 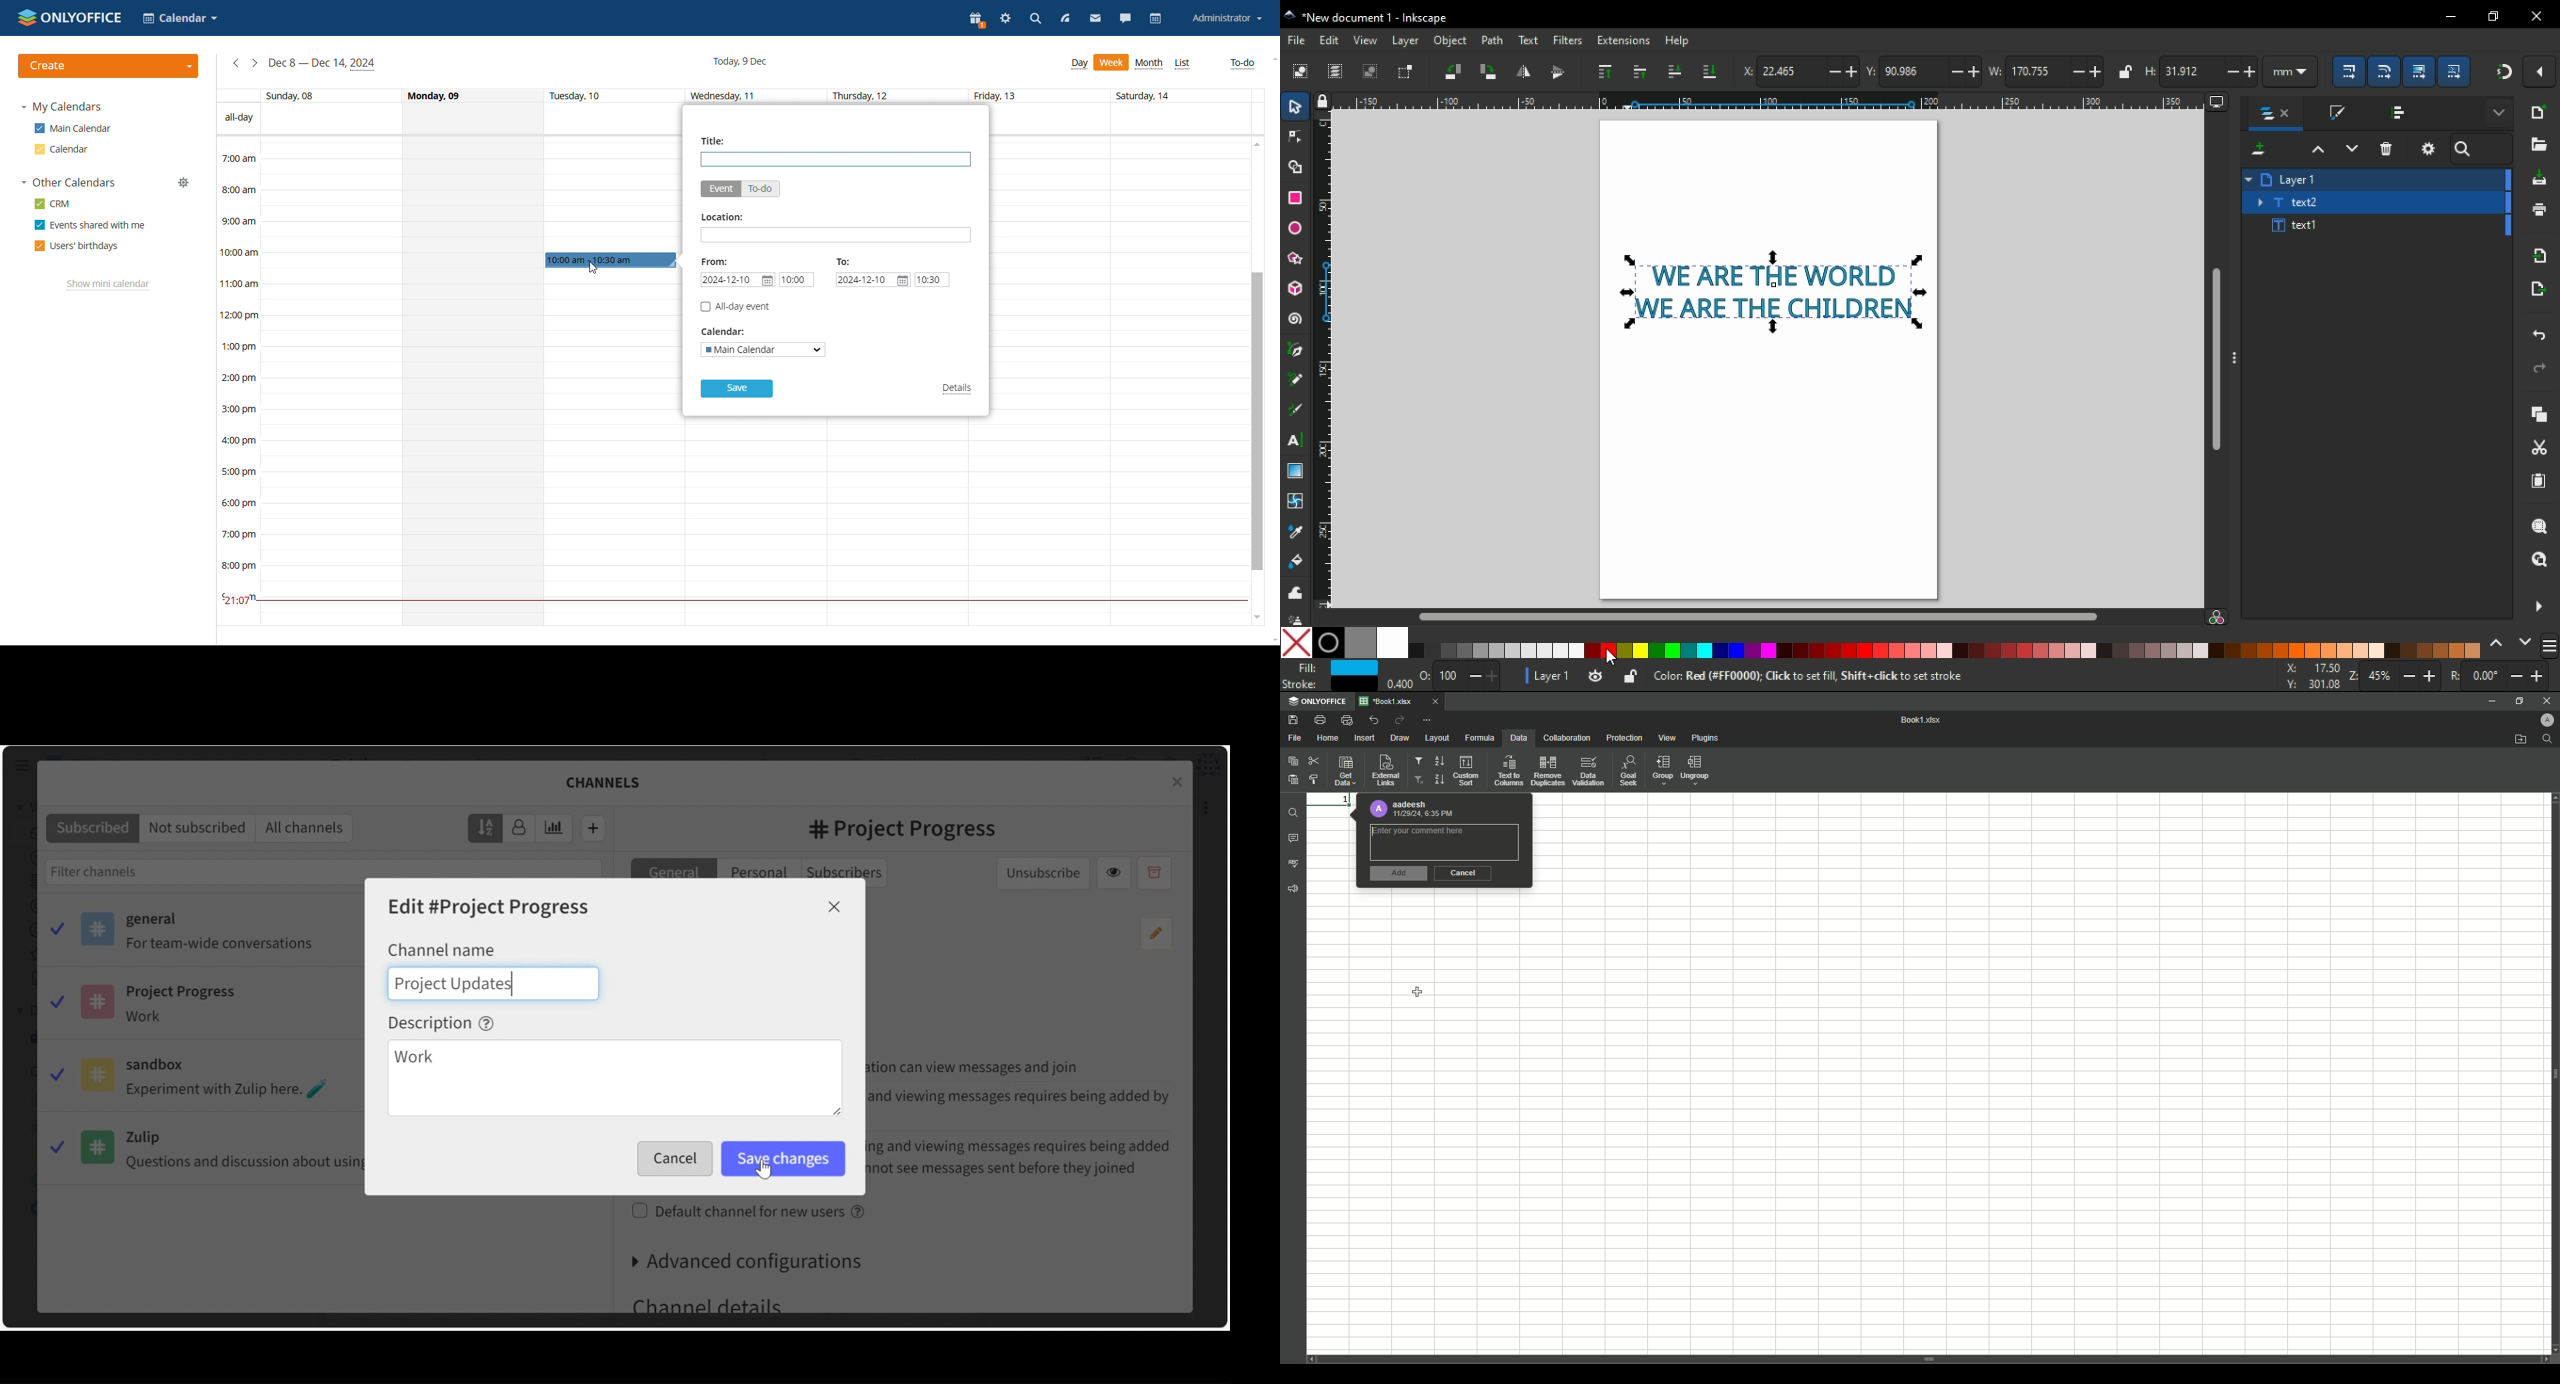 I want to click on From:, so click(x=715, y=261).